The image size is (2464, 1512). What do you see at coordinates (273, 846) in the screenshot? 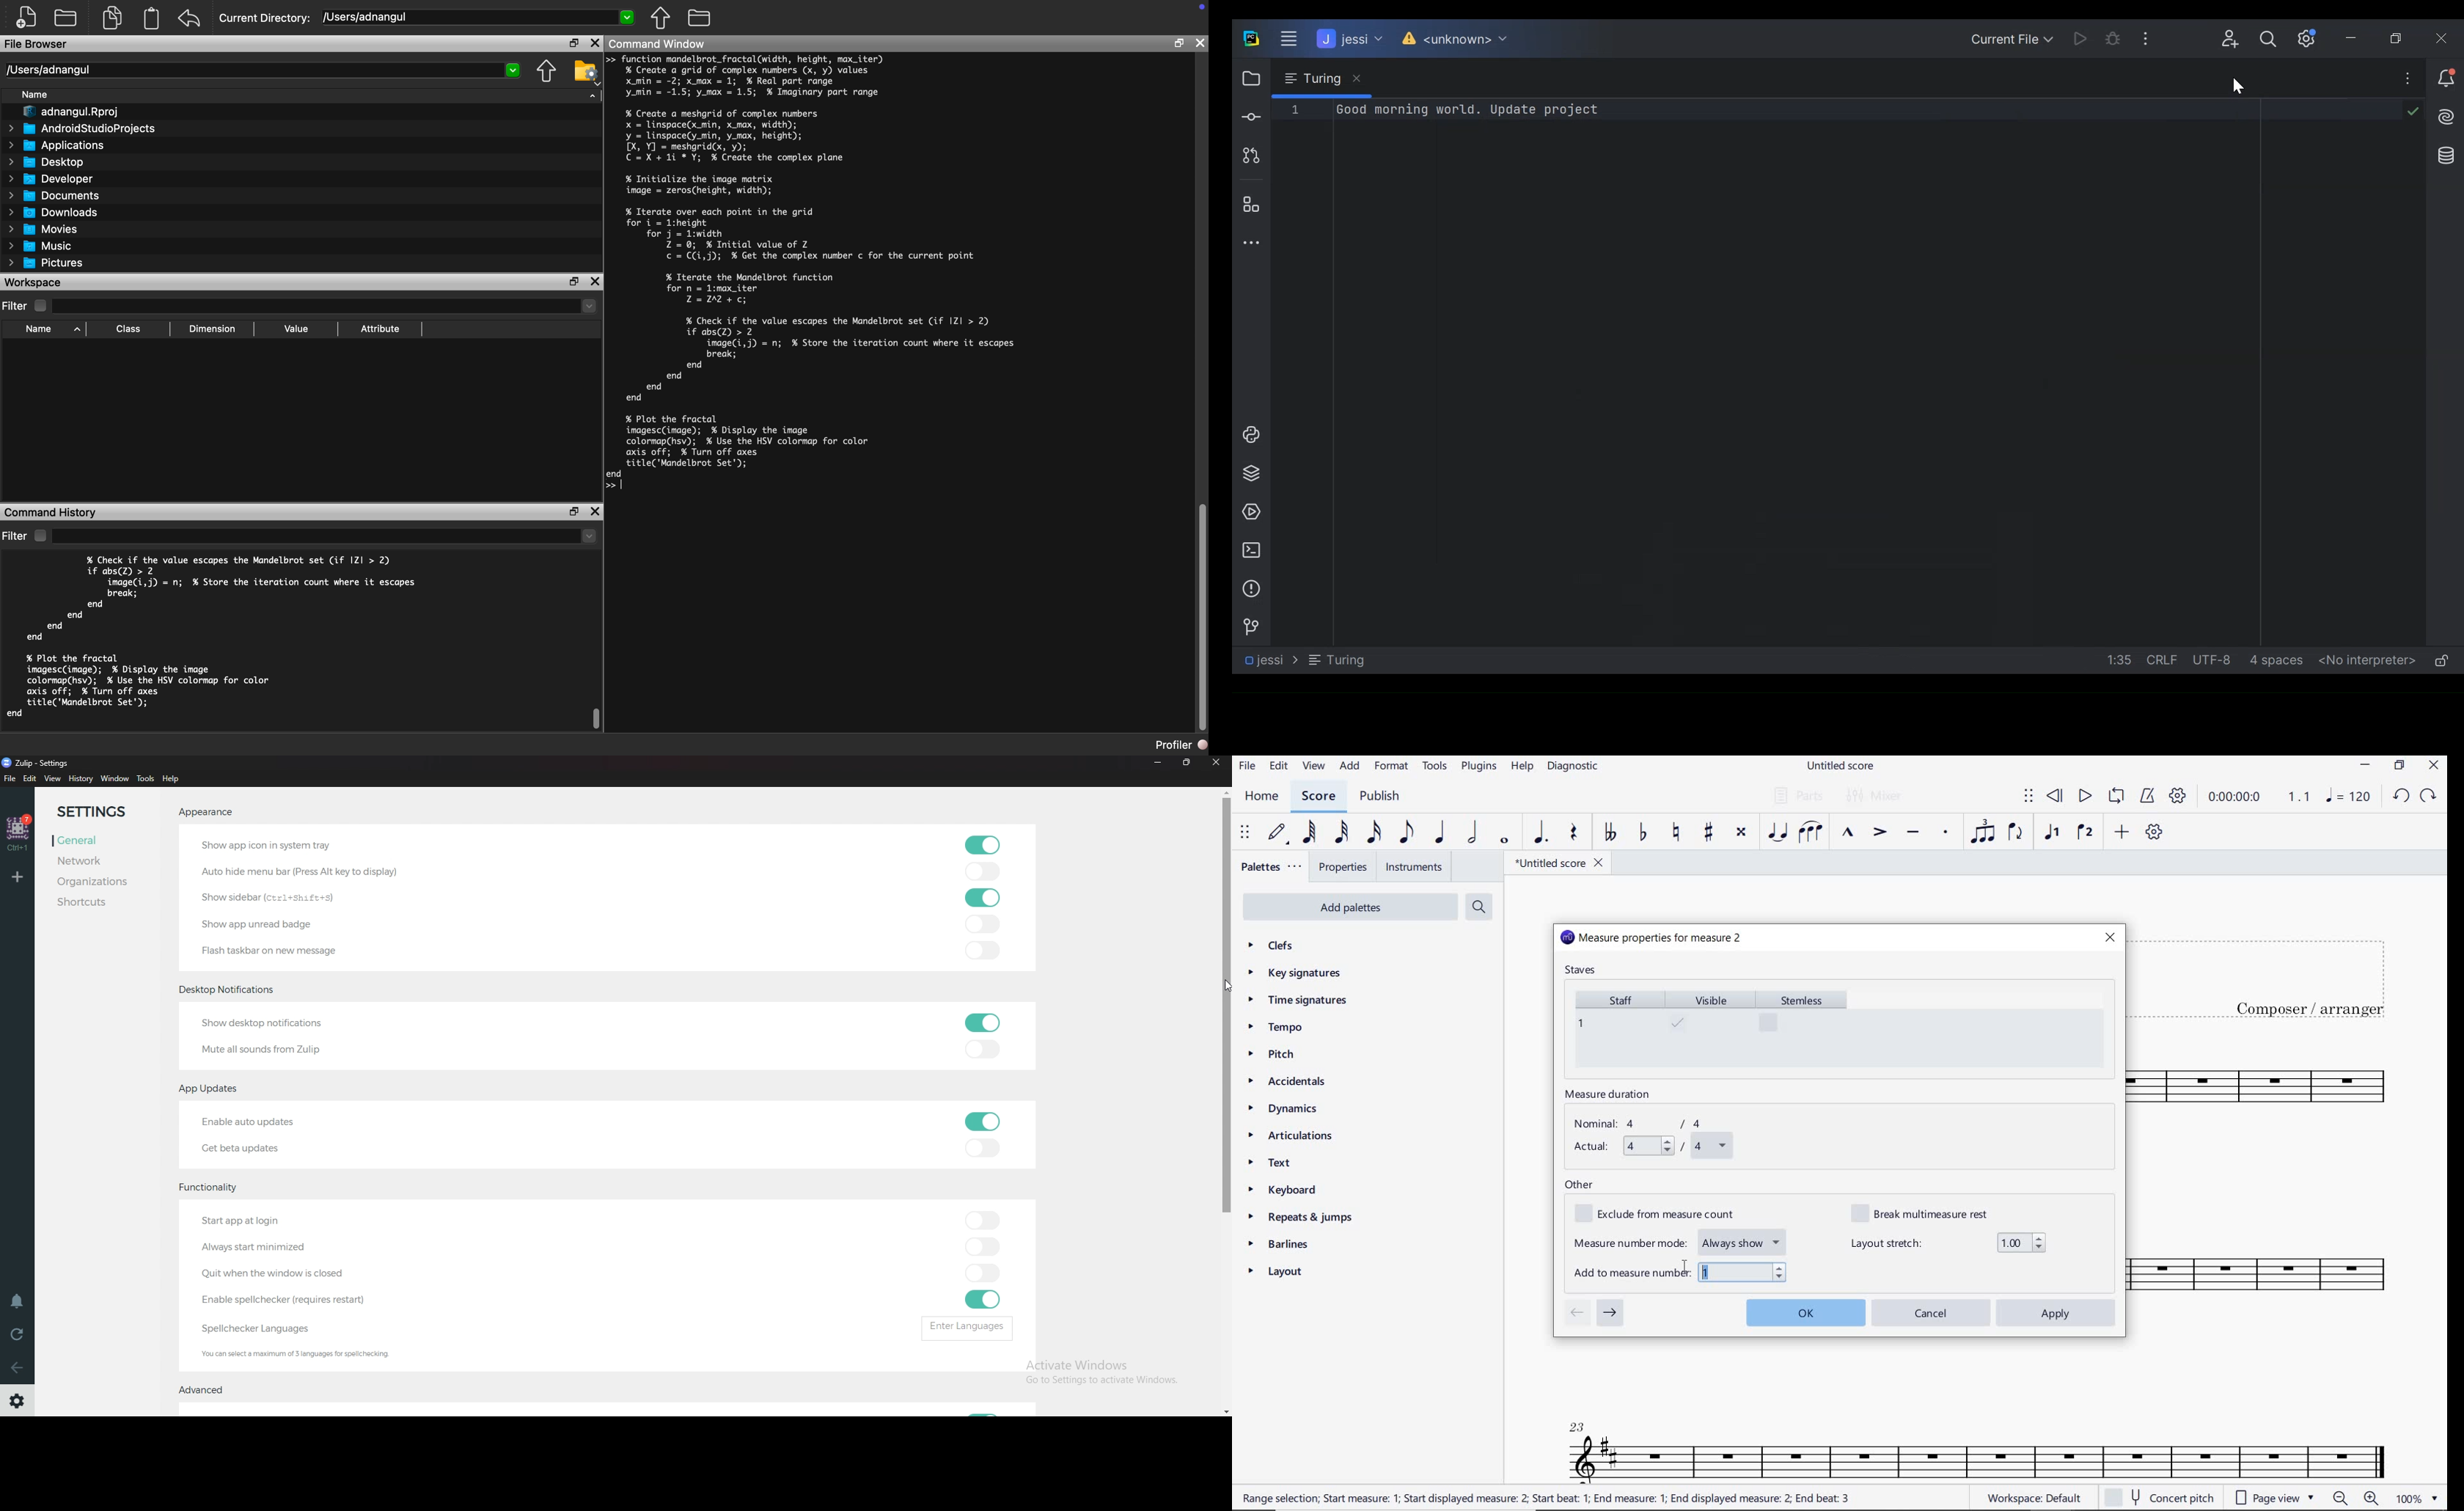
I see `Show app icon in system tray` at bounding box center [273, 846].